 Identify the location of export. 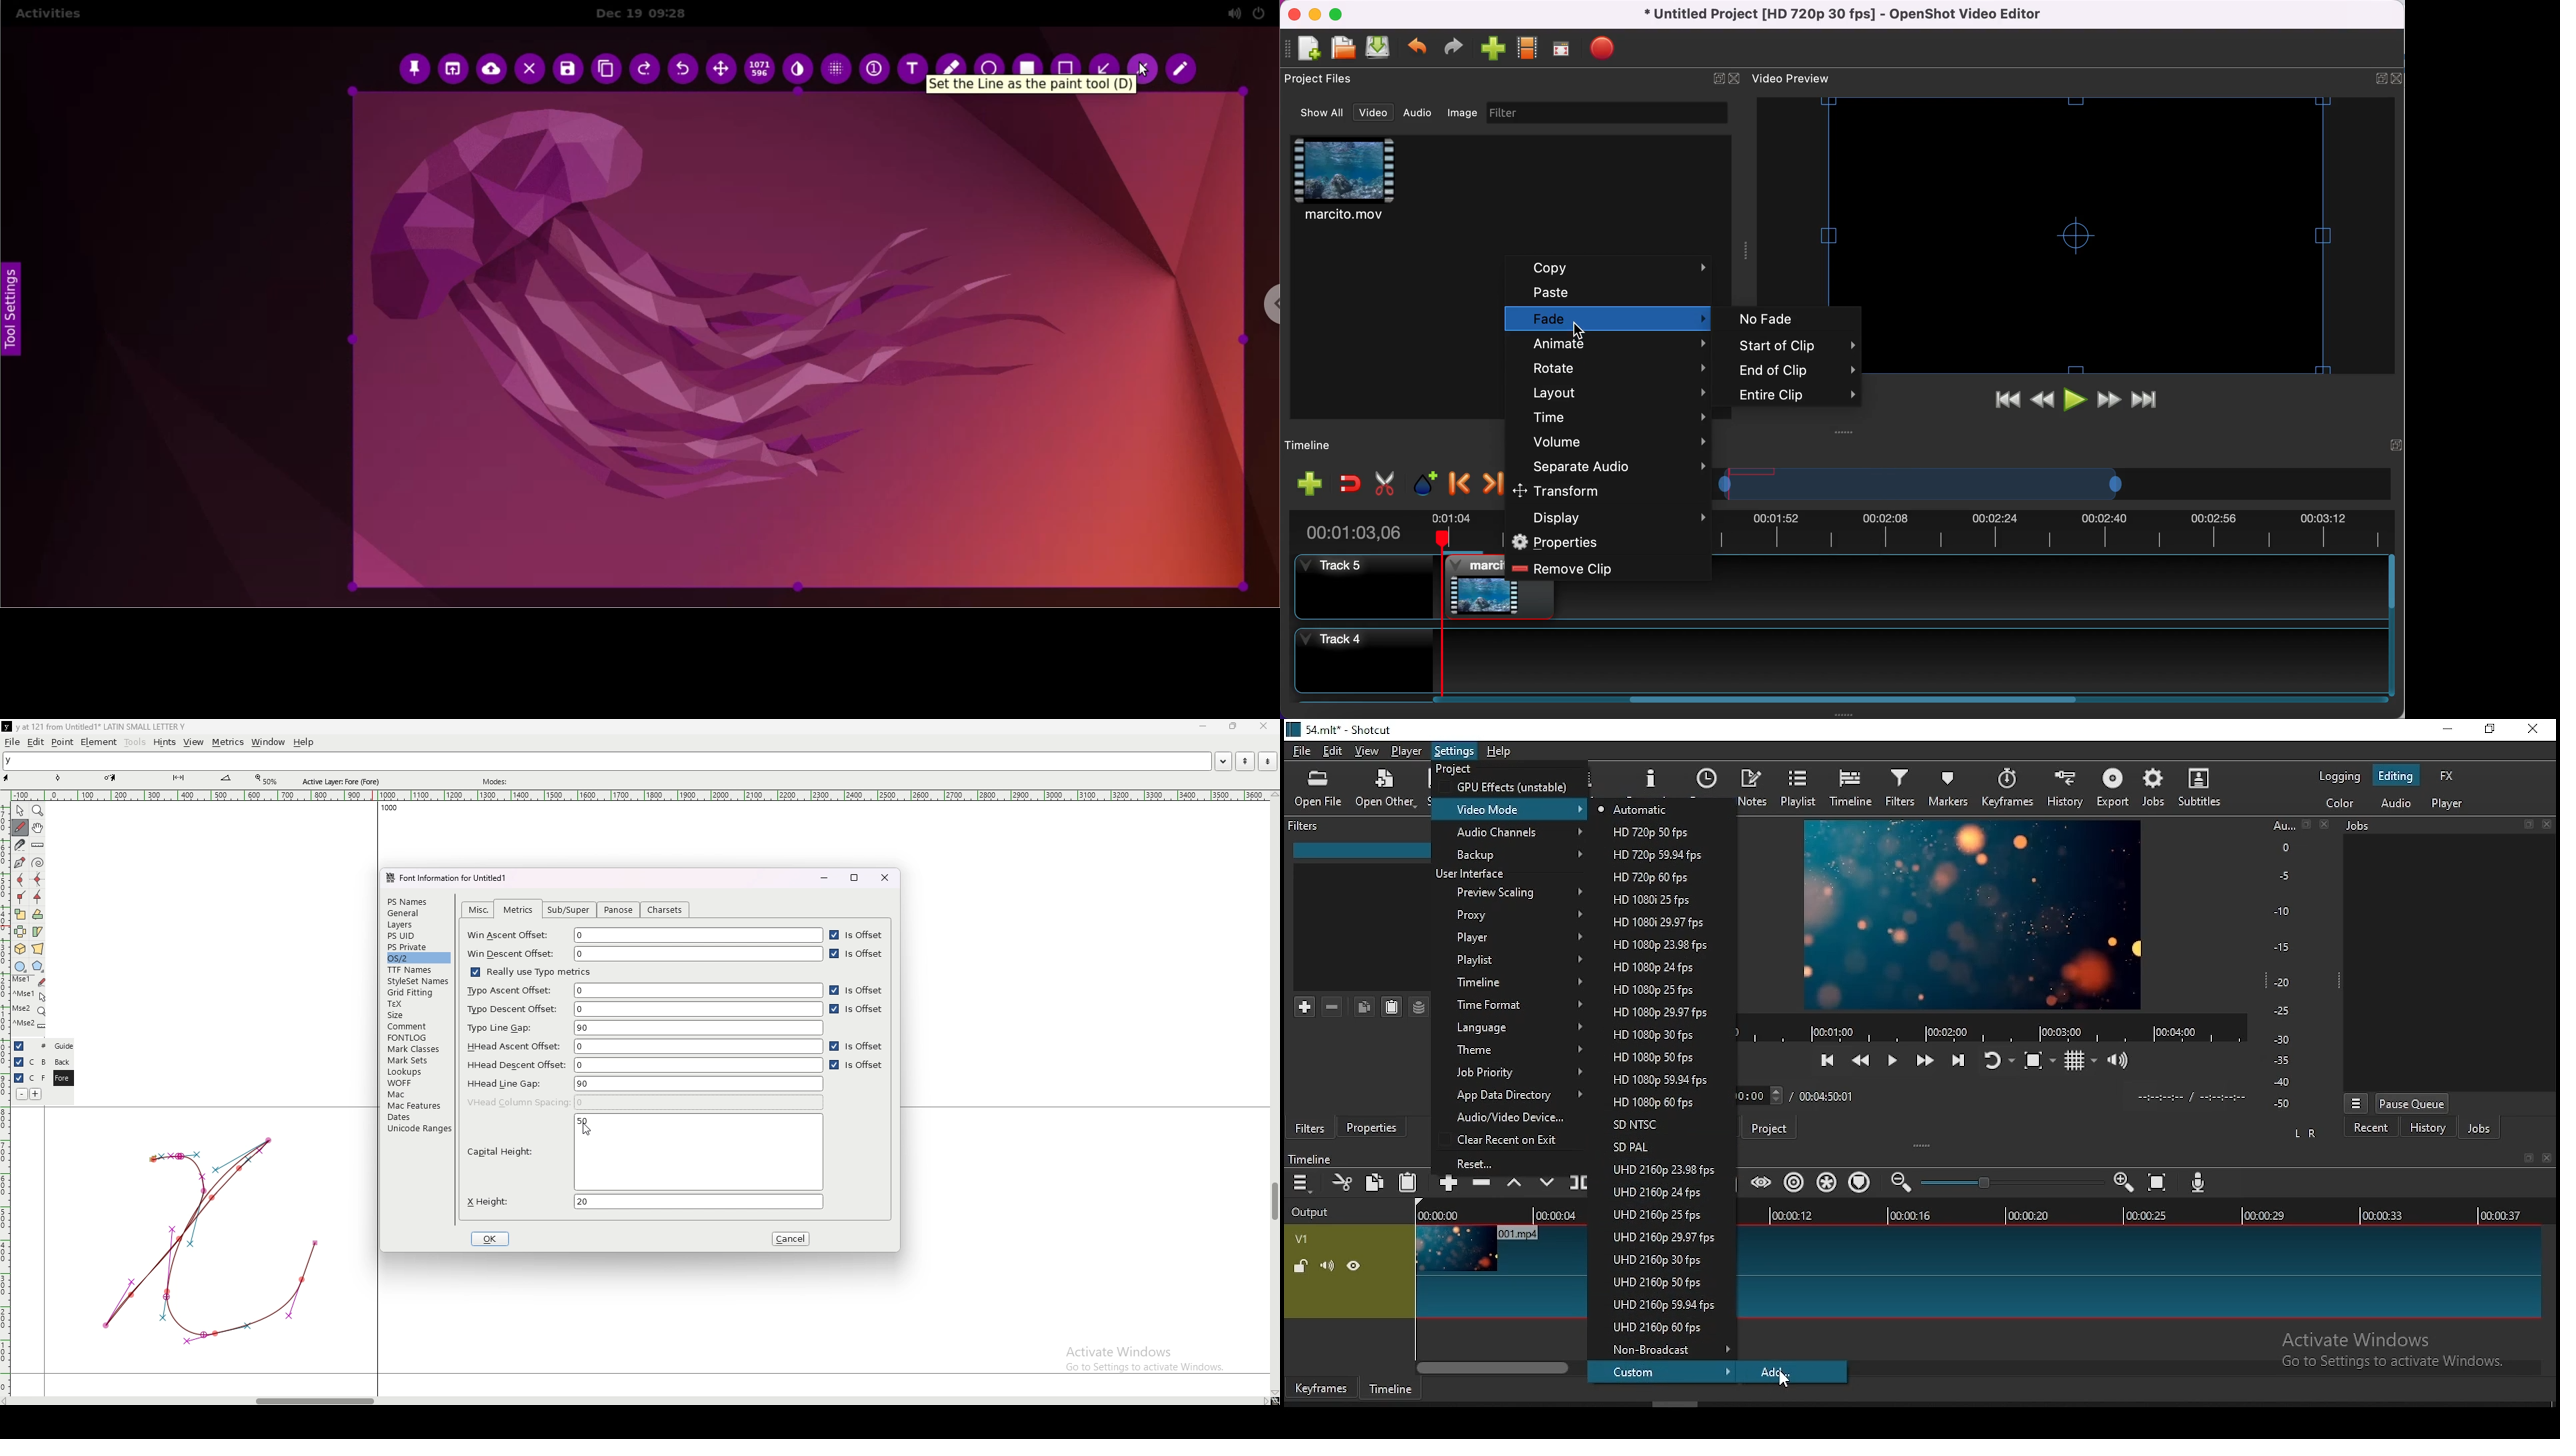
(2112, 787).